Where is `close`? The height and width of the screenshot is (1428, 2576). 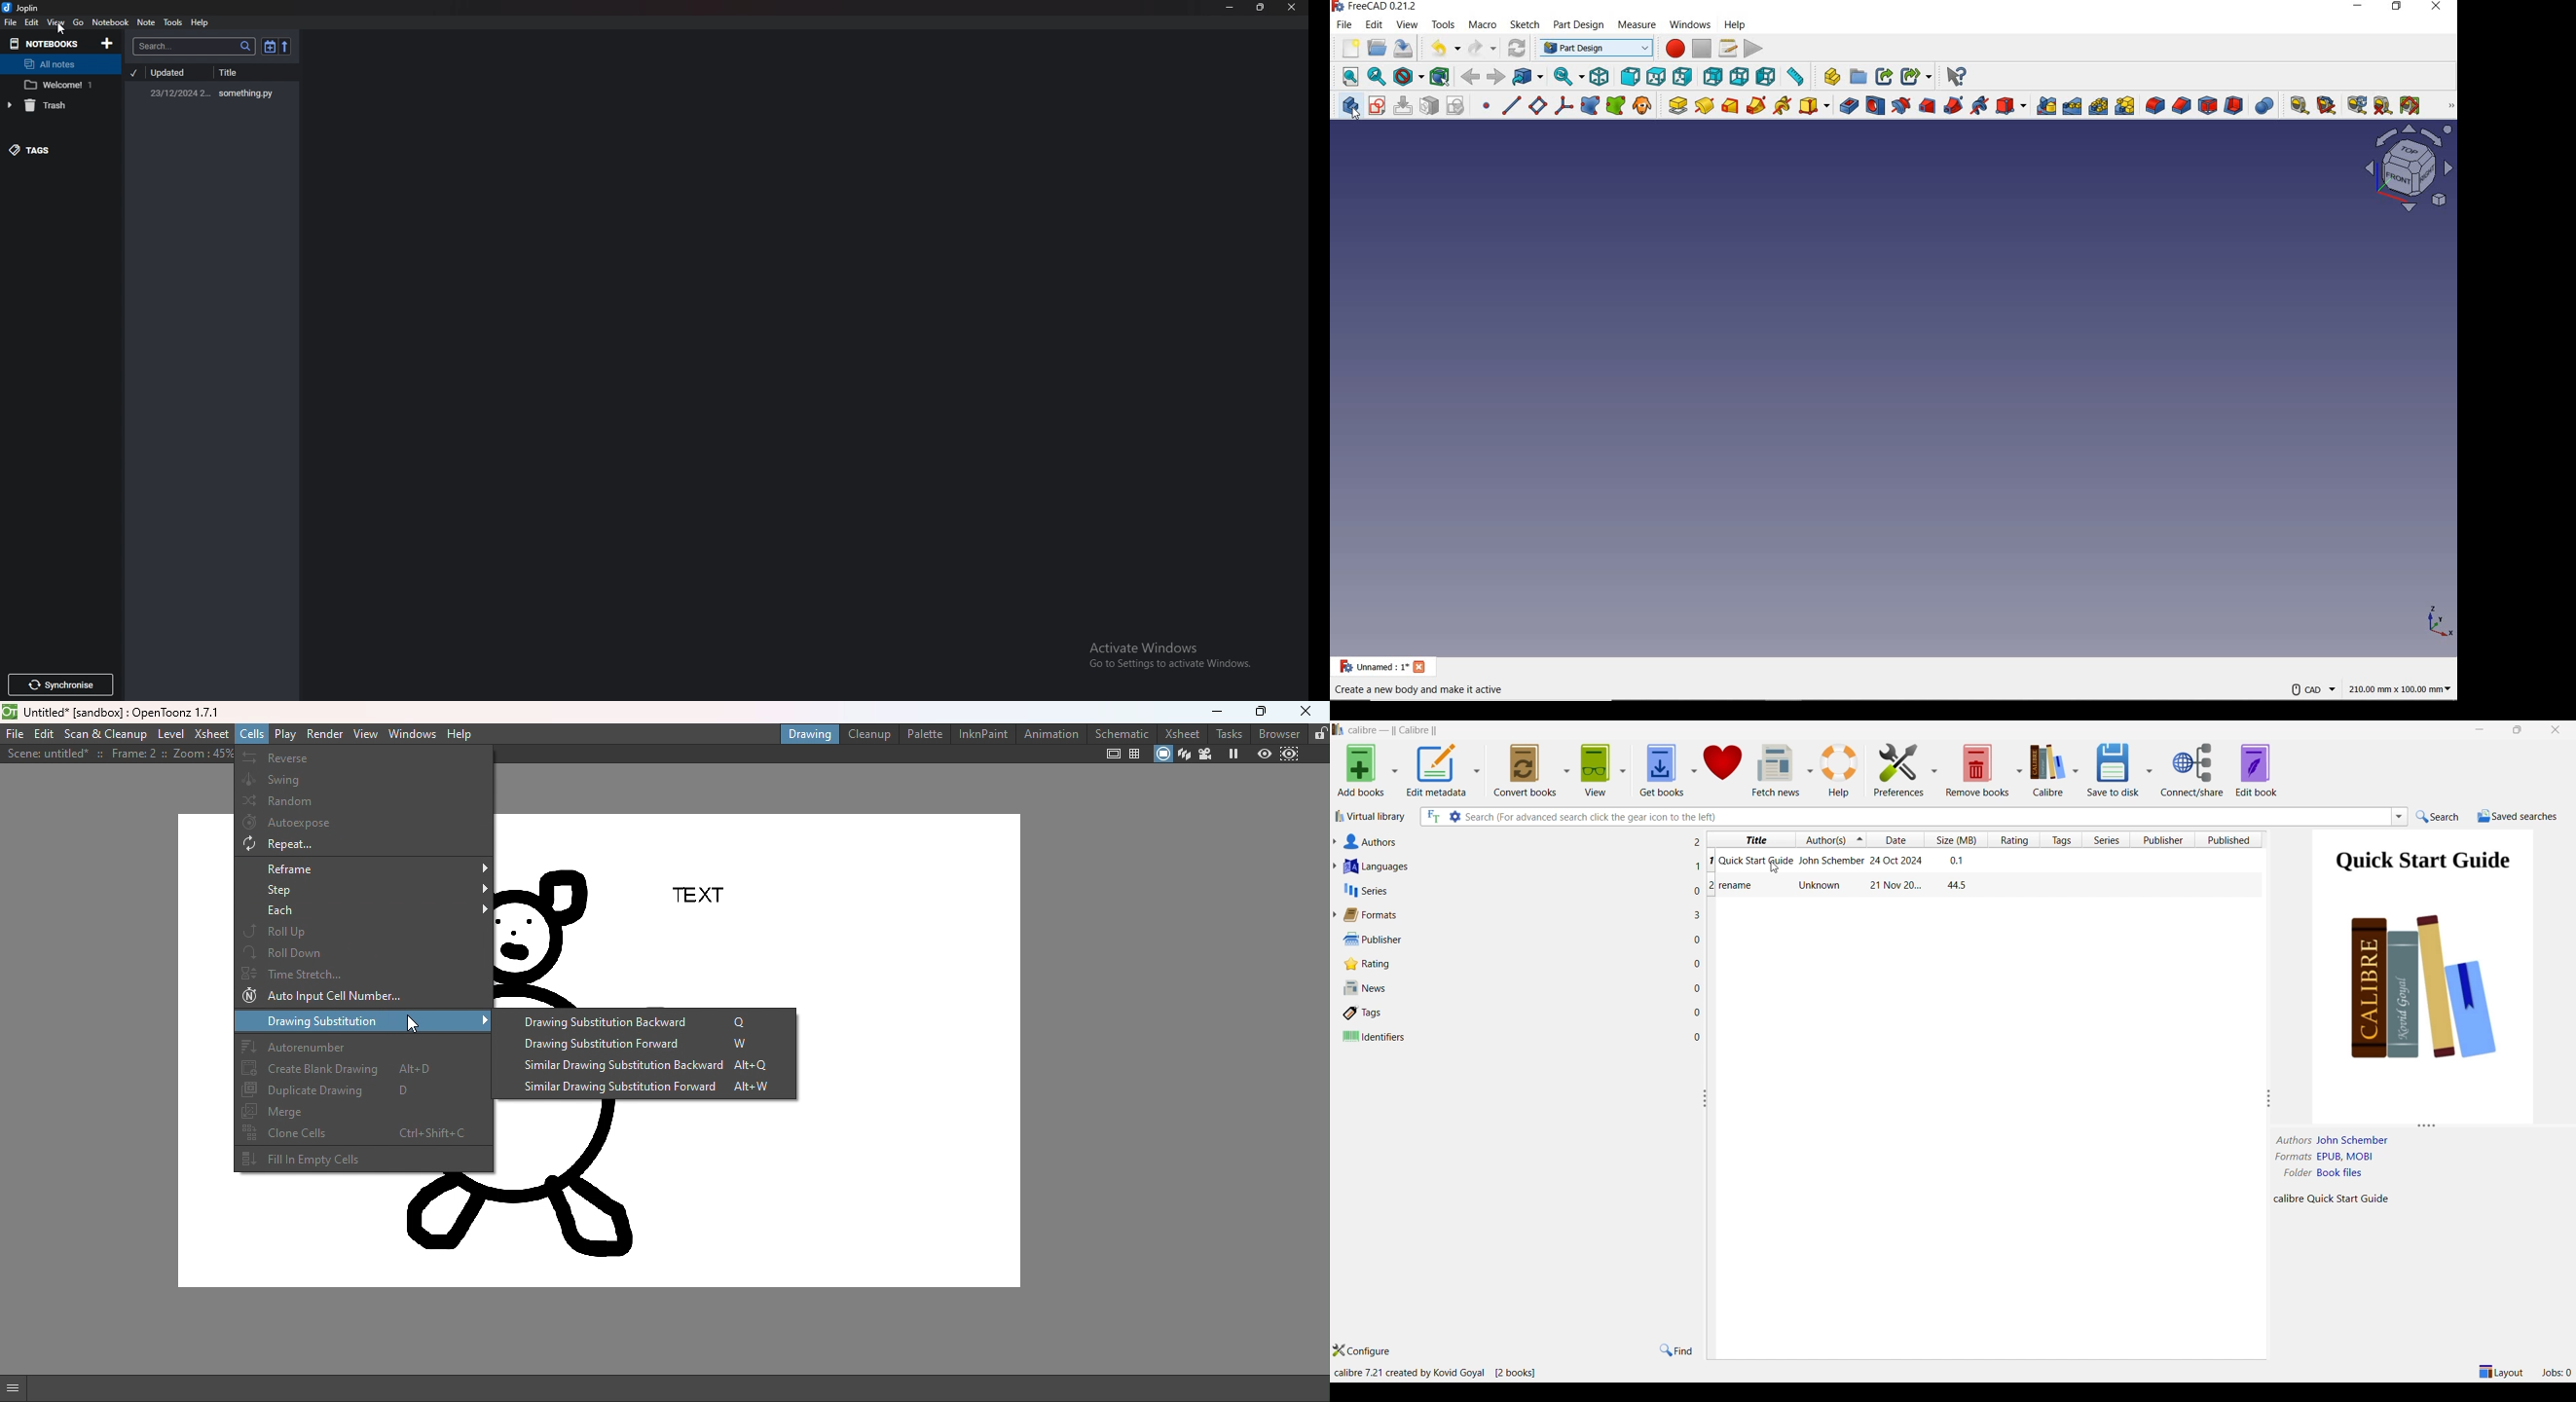
close is located at coordinates (1293, 8).